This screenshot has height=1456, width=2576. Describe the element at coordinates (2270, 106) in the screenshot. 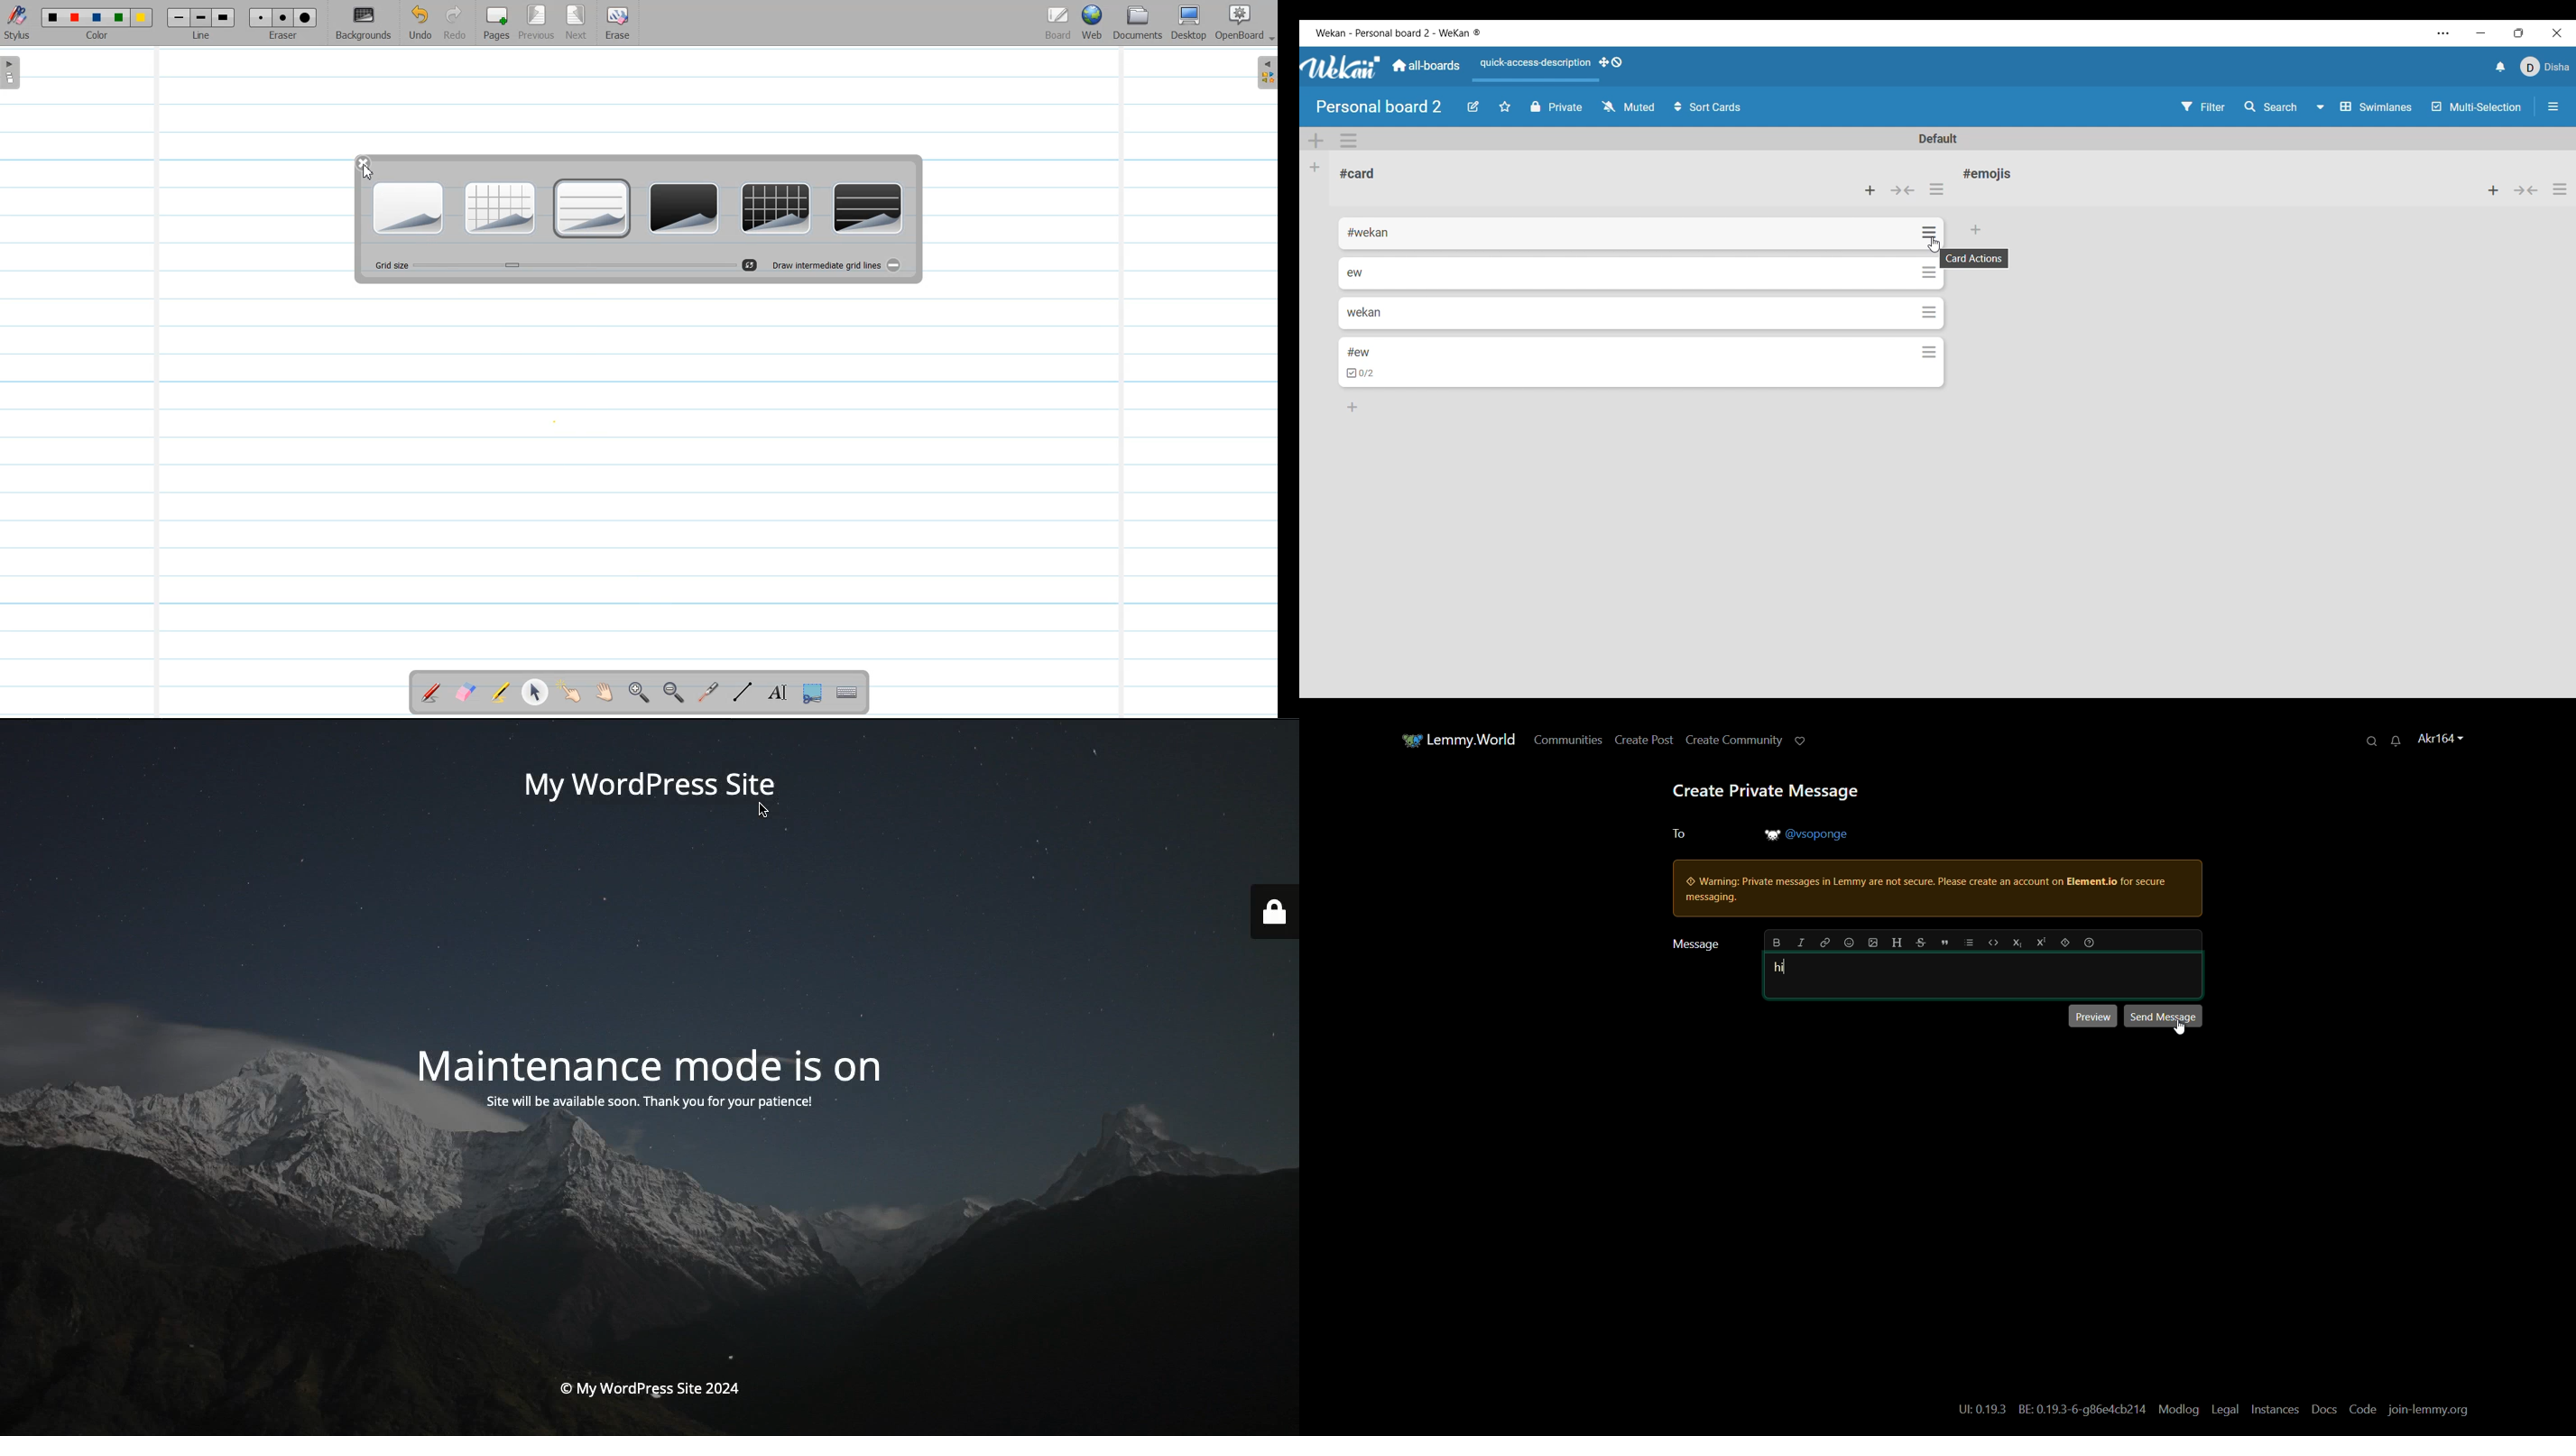

I see `Search` at that location.